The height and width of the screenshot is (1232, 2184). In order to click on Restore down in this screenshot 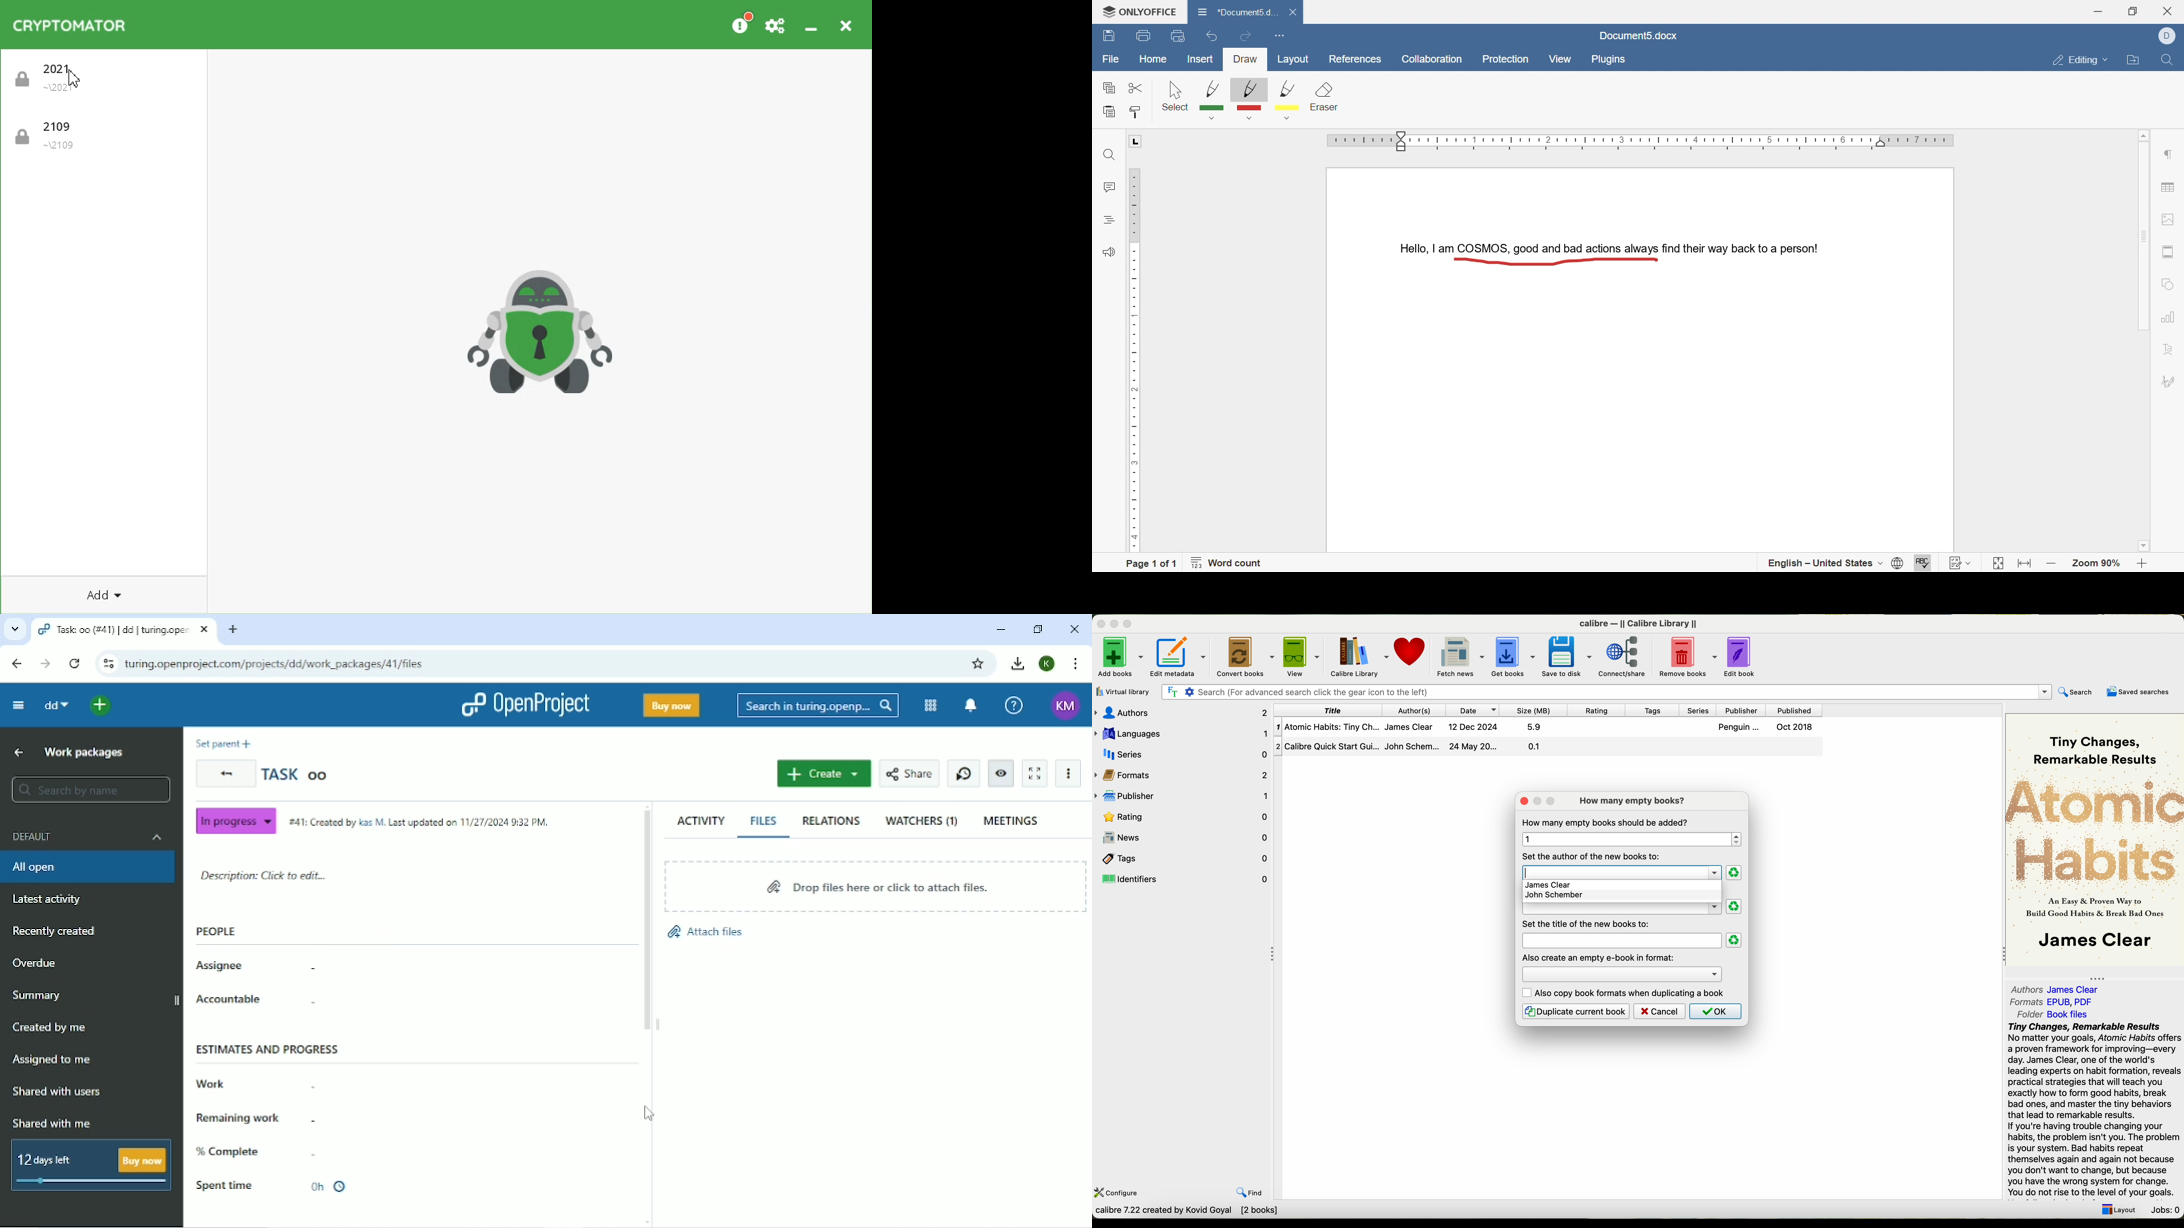, I will do `click(1037, 629)`.